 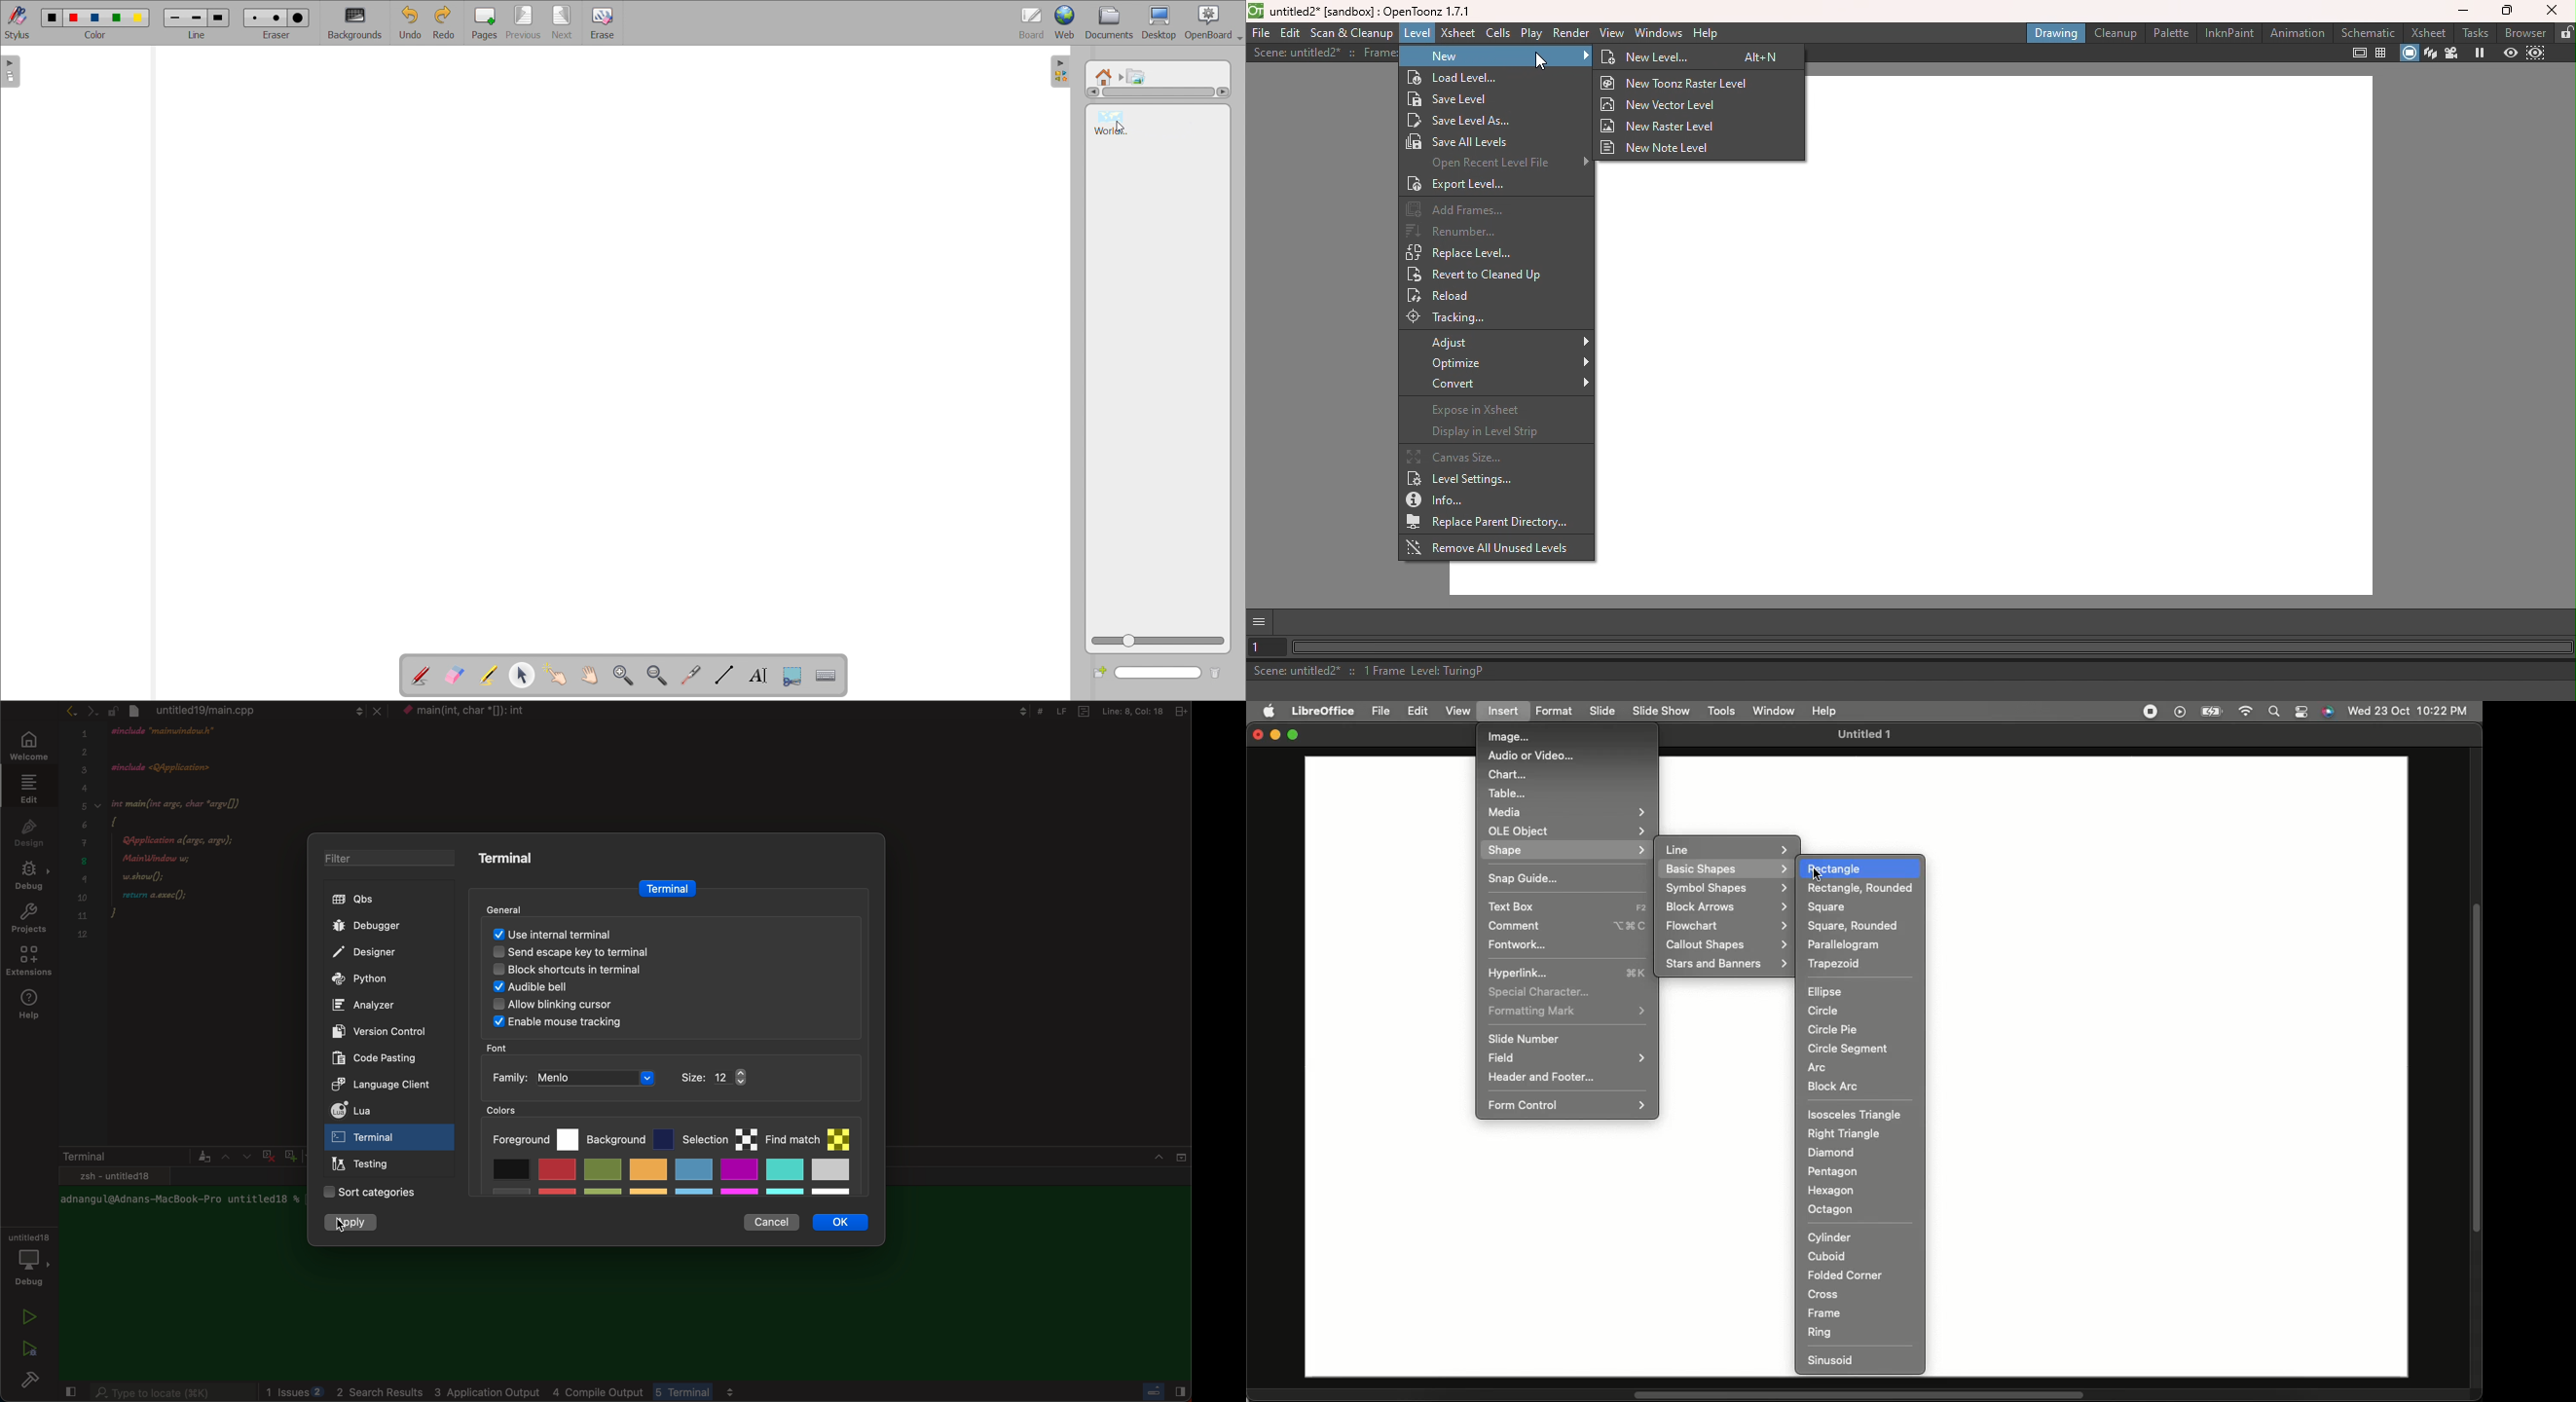 I want to click on Slide, so click(x=1604, y=711).